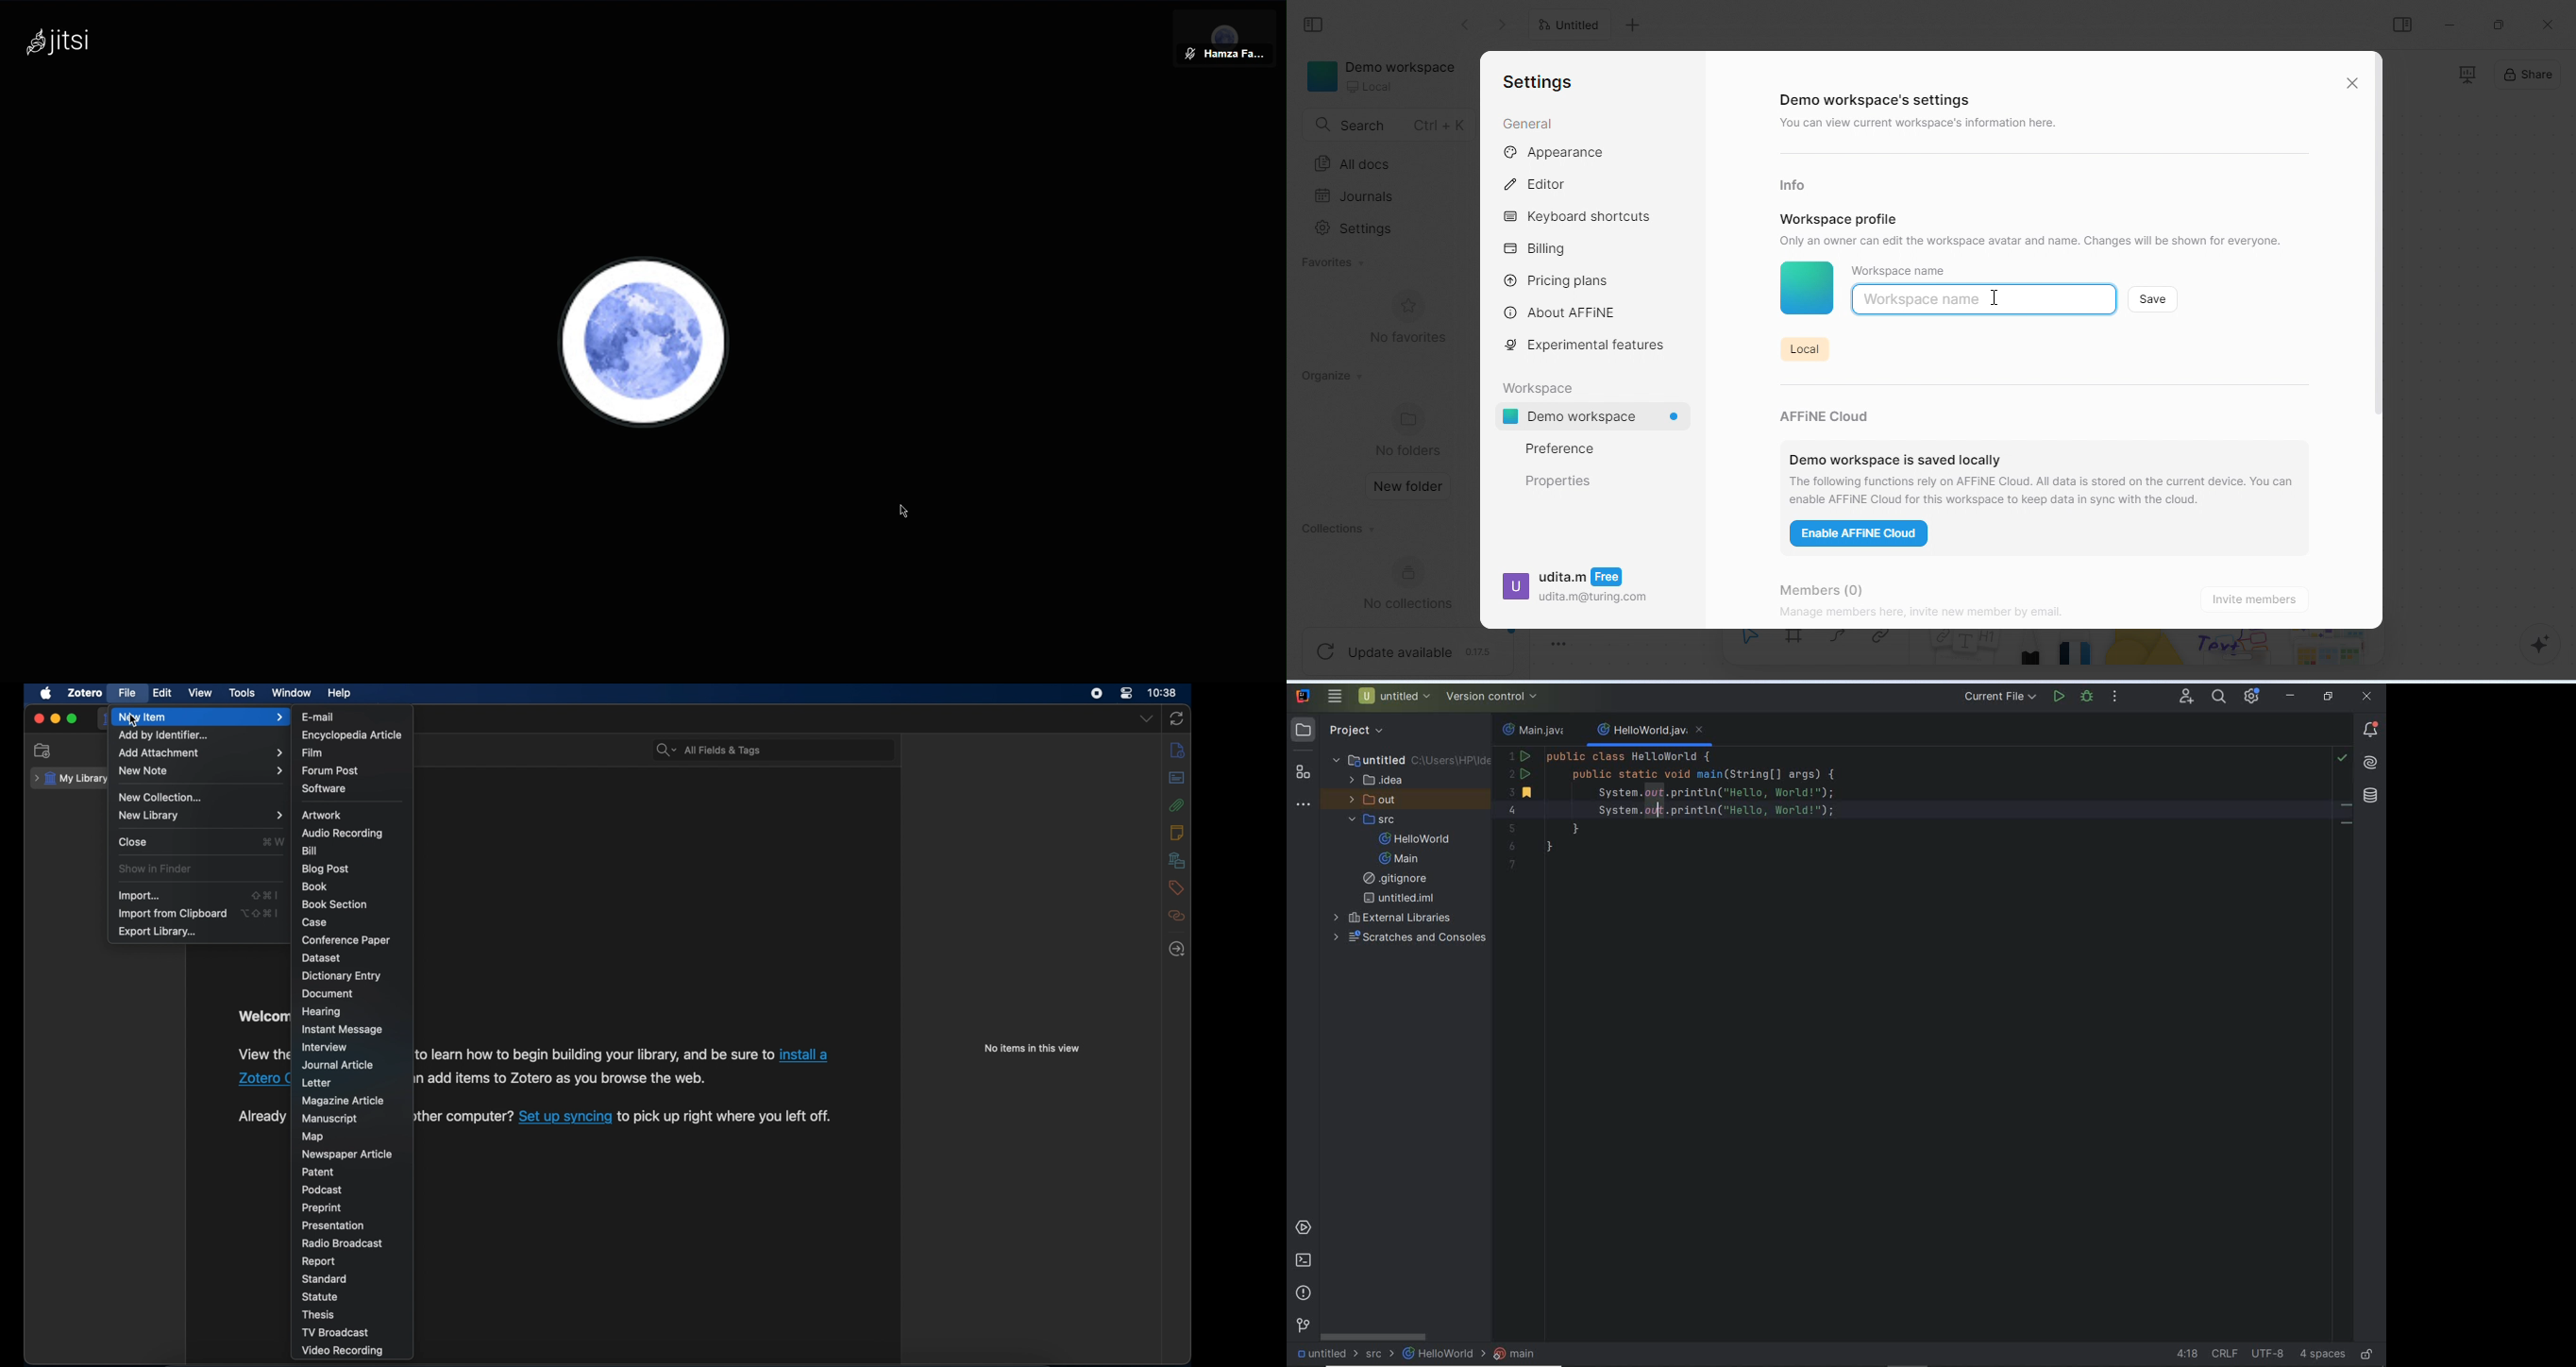 The width and height of the screenshot is (2576, 1372). I want to click on minimize, so click(2450, 24).